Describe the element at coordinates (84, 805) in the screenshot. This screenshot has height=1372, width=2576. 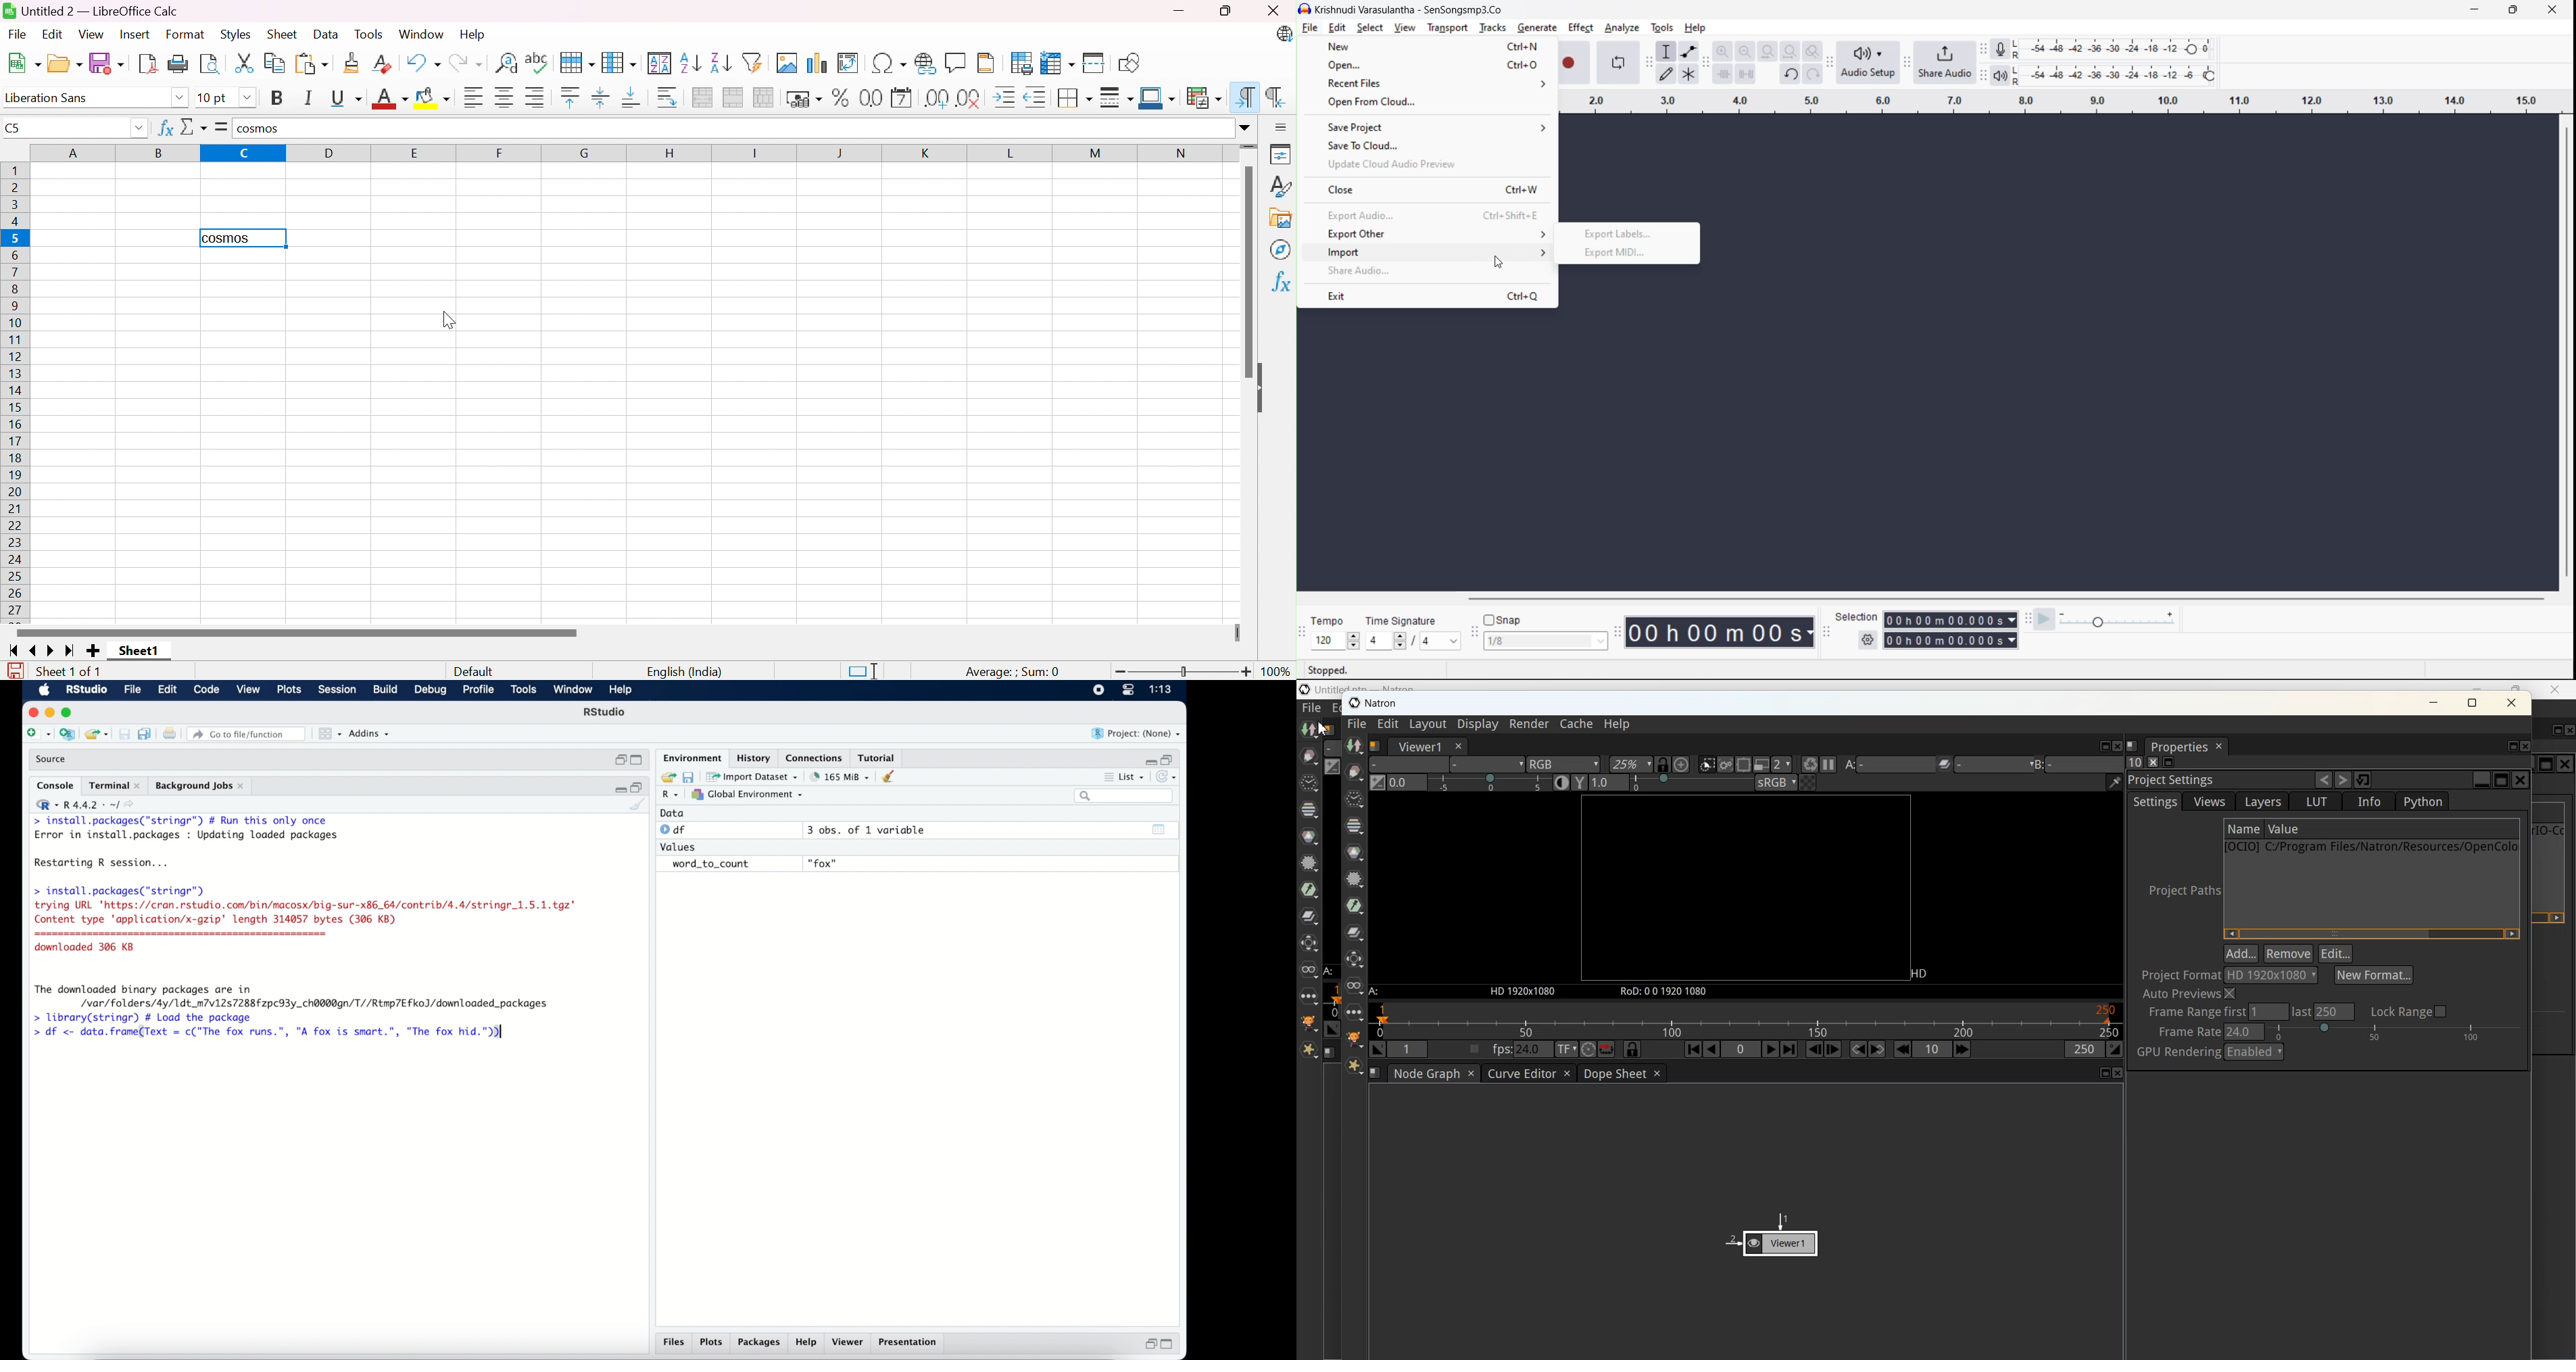
I see `R 4.4.2` at that location.